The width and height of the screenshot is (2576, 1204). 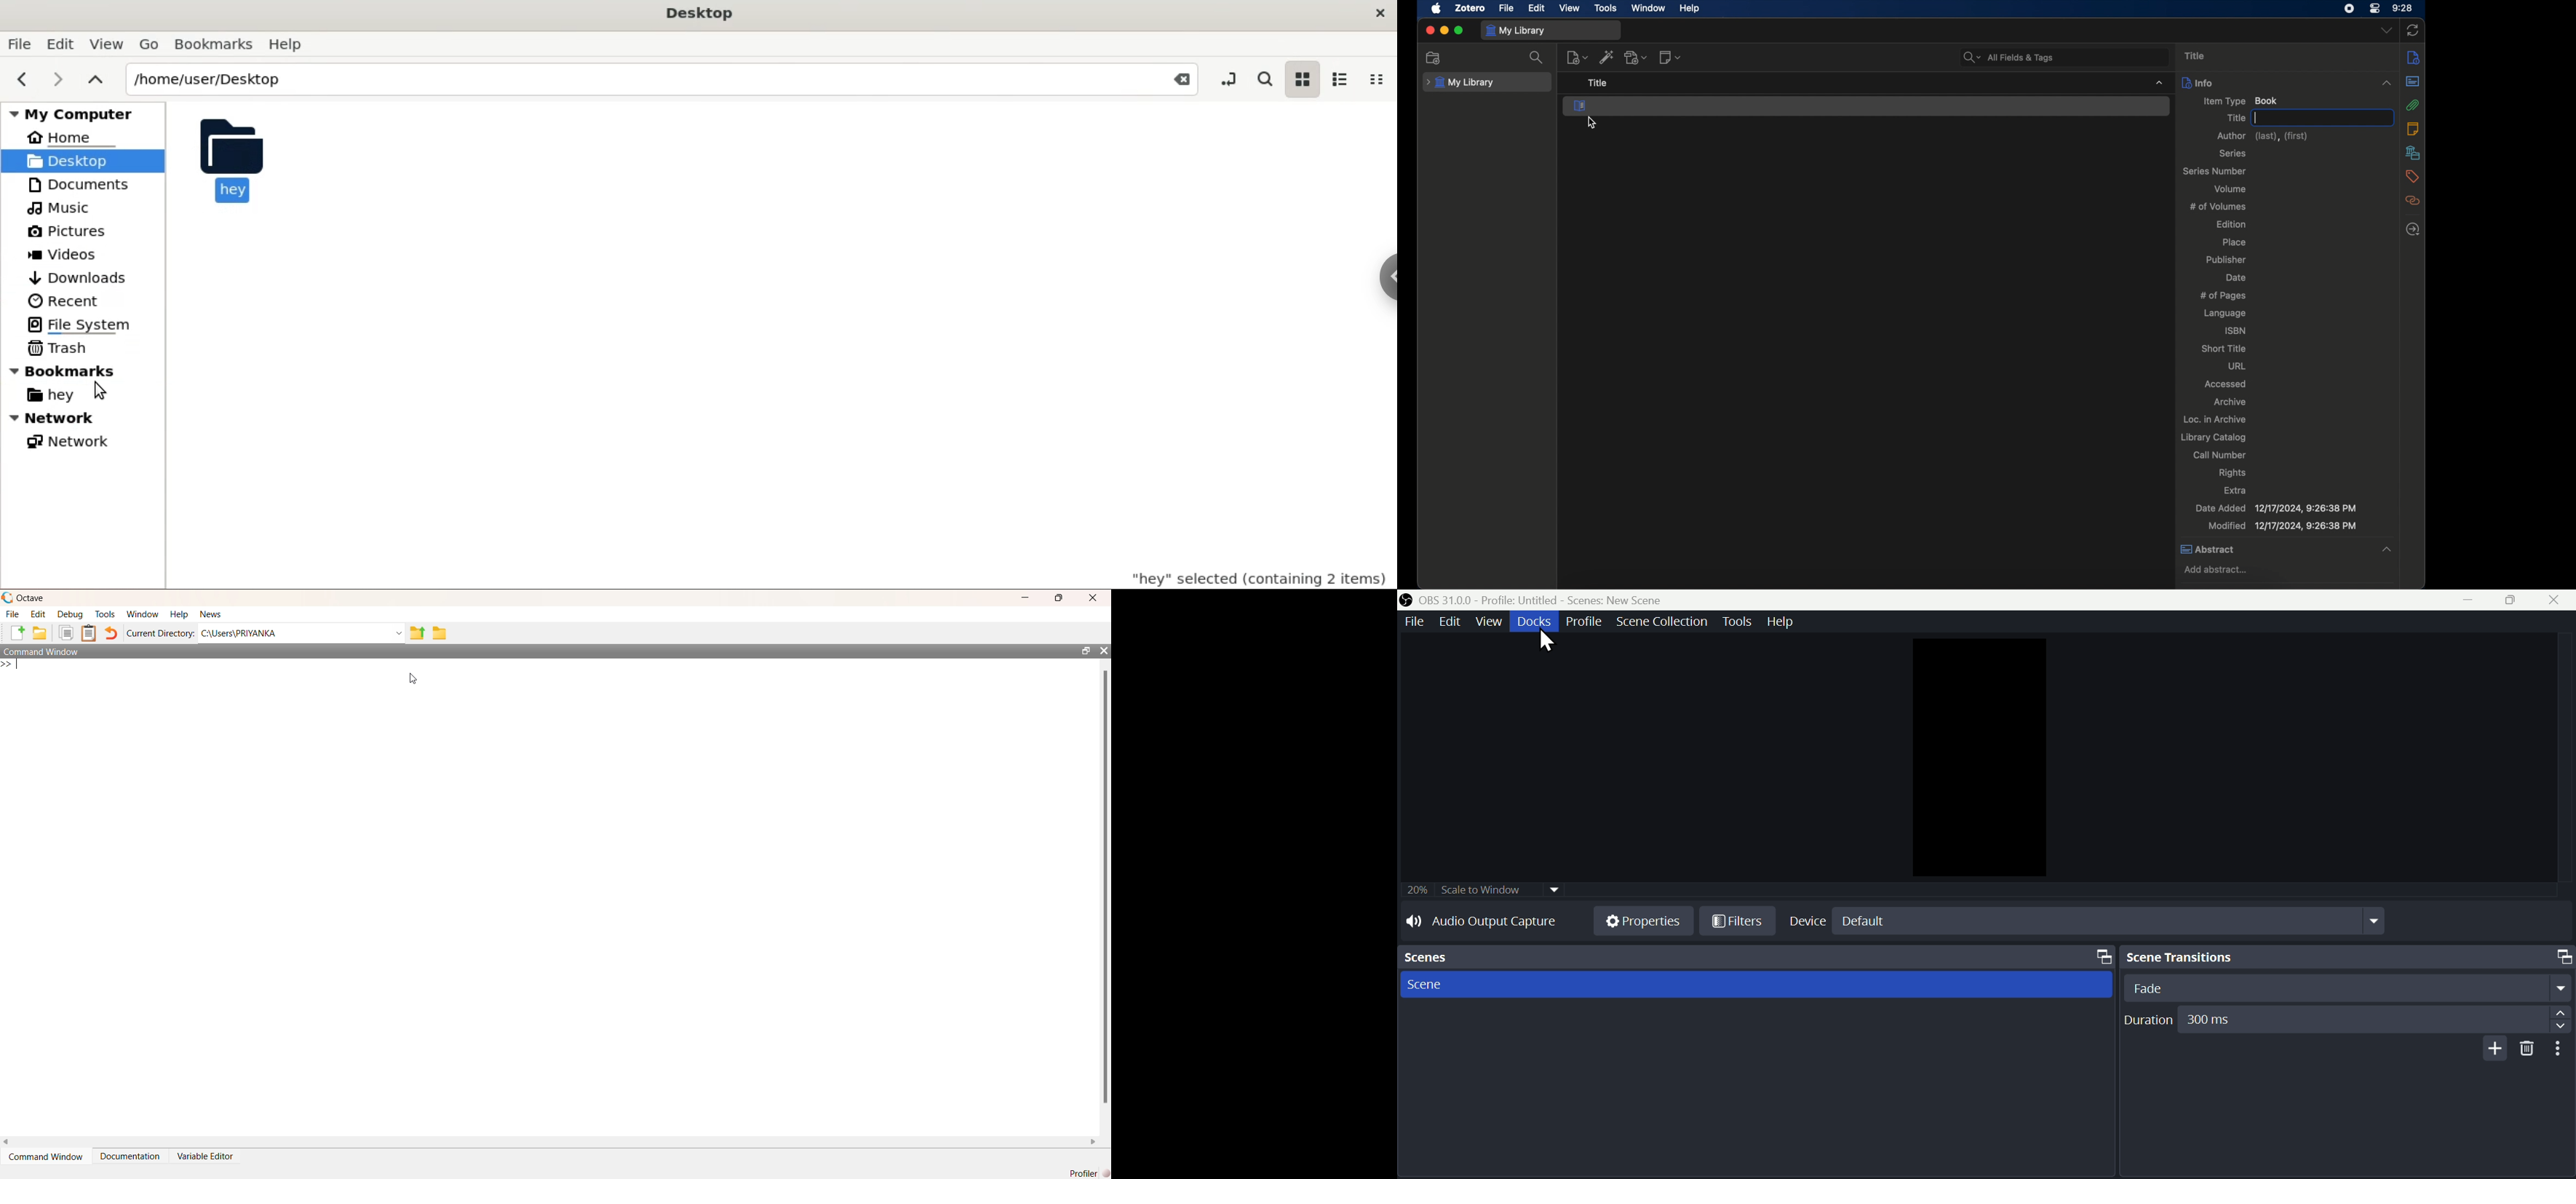 I want to click on title, so click(x=1597, y=82).